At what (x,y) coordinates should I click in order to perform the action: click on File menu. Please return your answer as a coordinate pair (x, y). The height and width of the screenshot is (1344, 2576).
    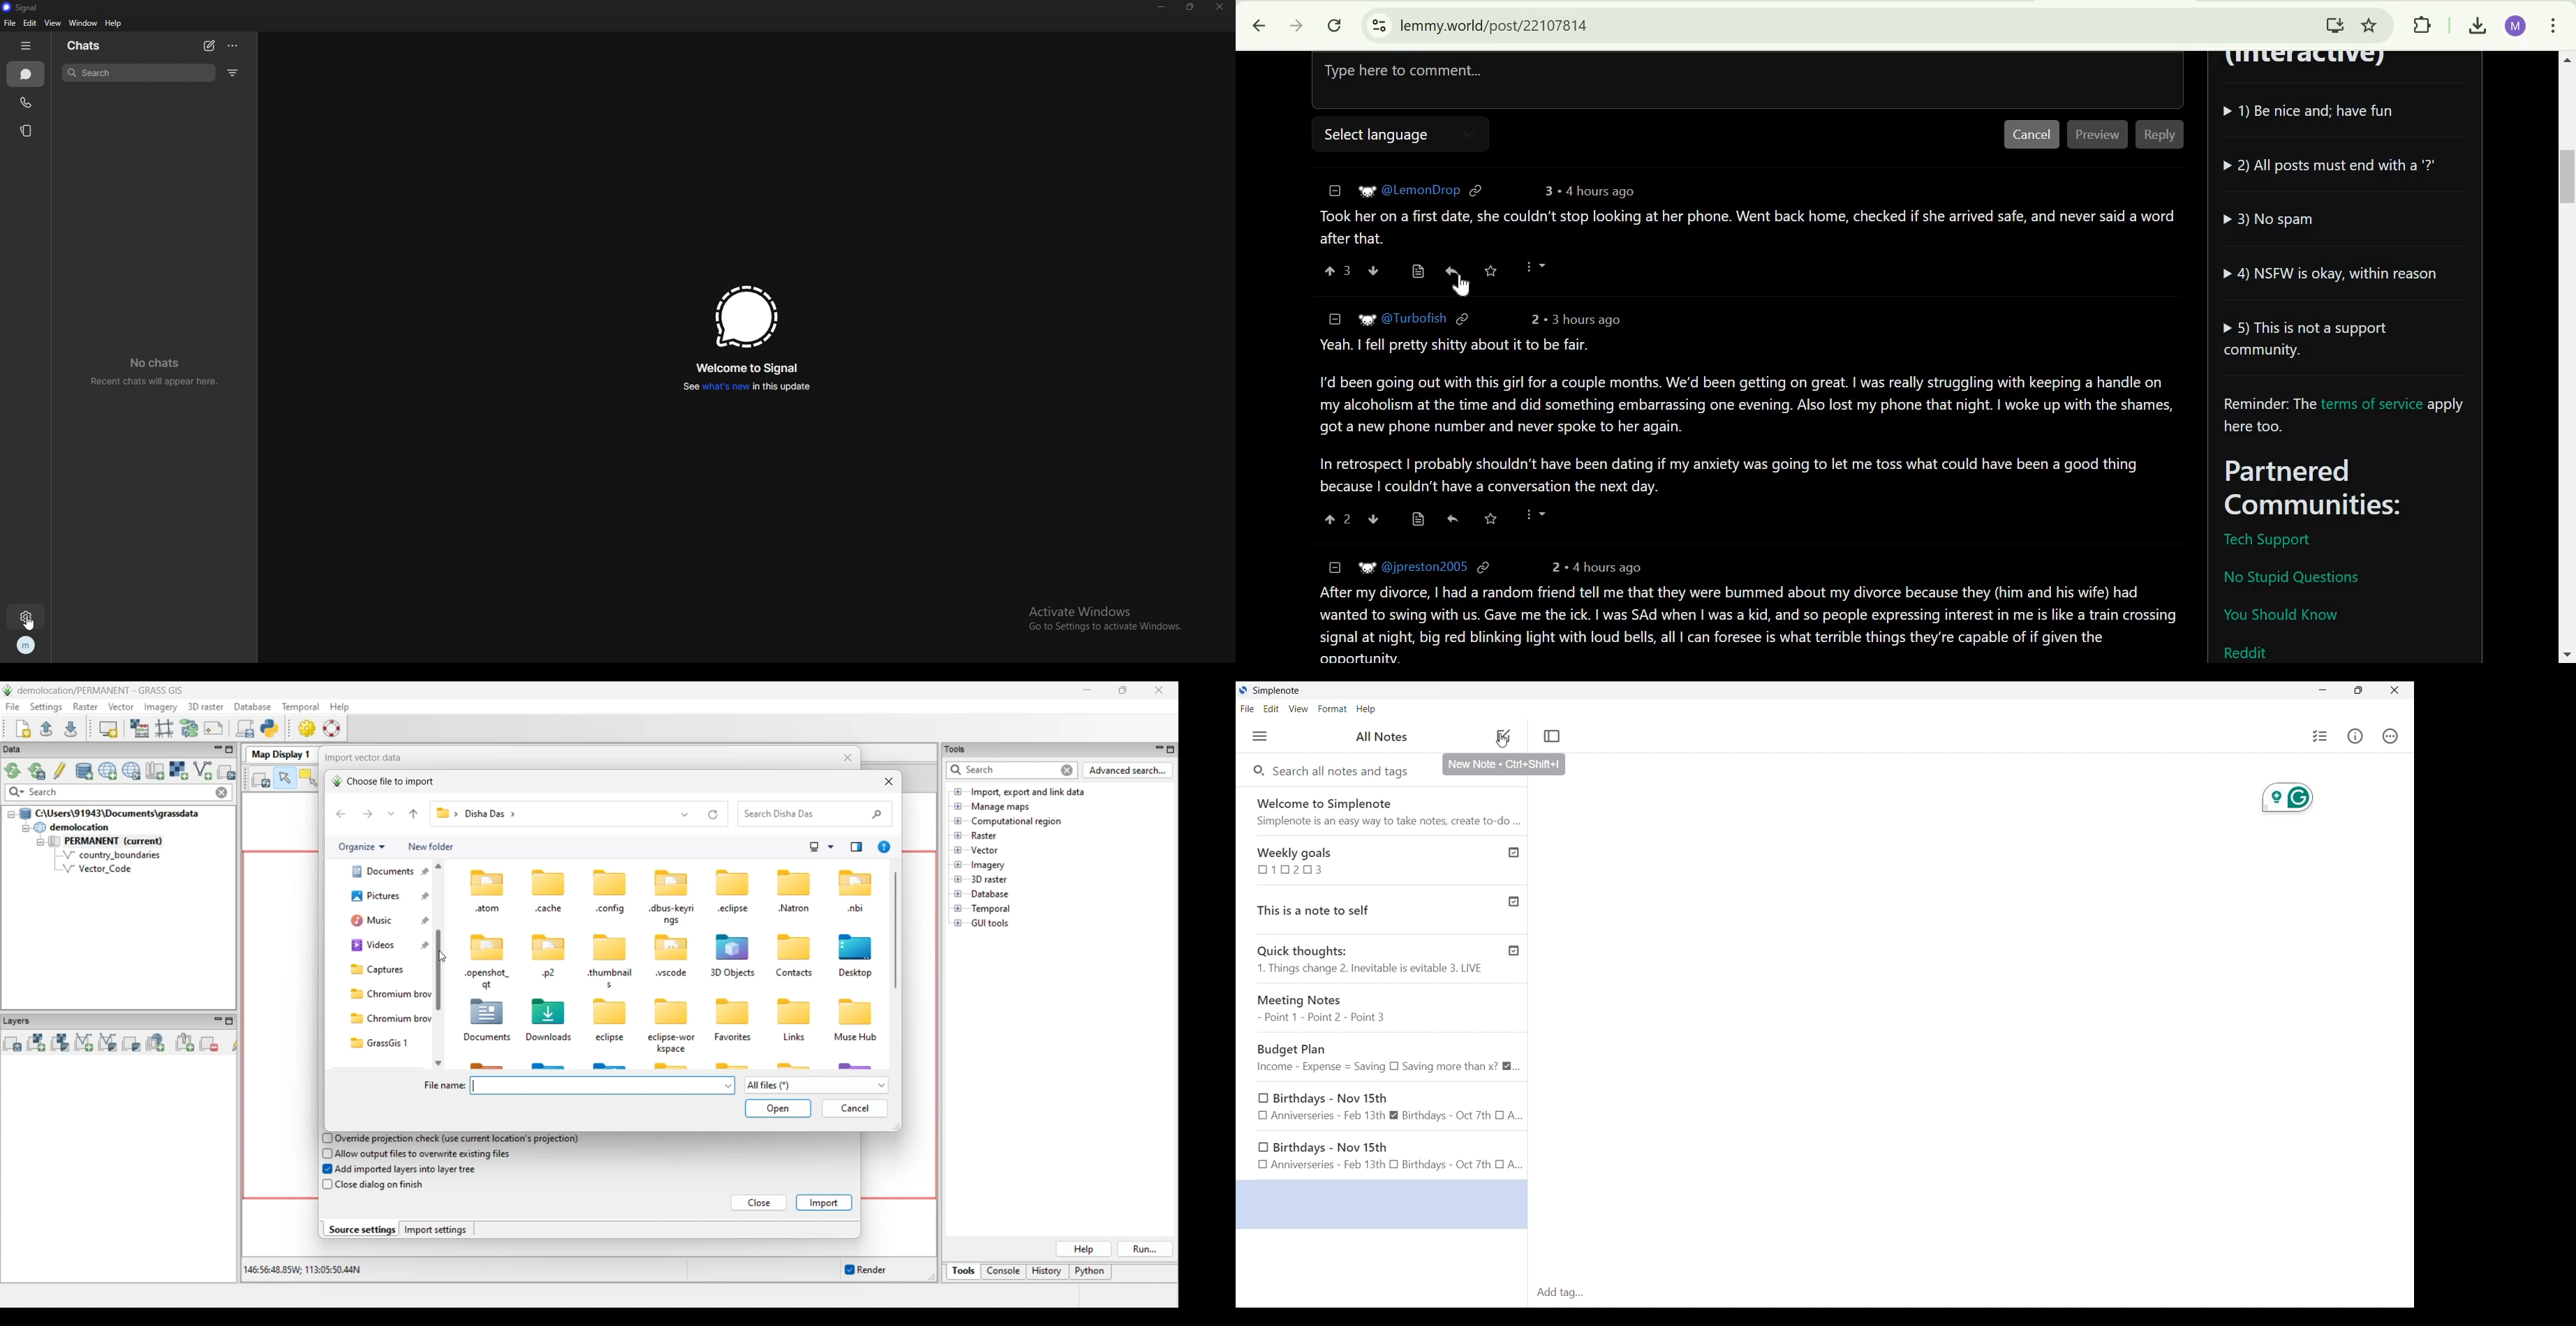
    Looking at the image, I should click on (1247, 708).